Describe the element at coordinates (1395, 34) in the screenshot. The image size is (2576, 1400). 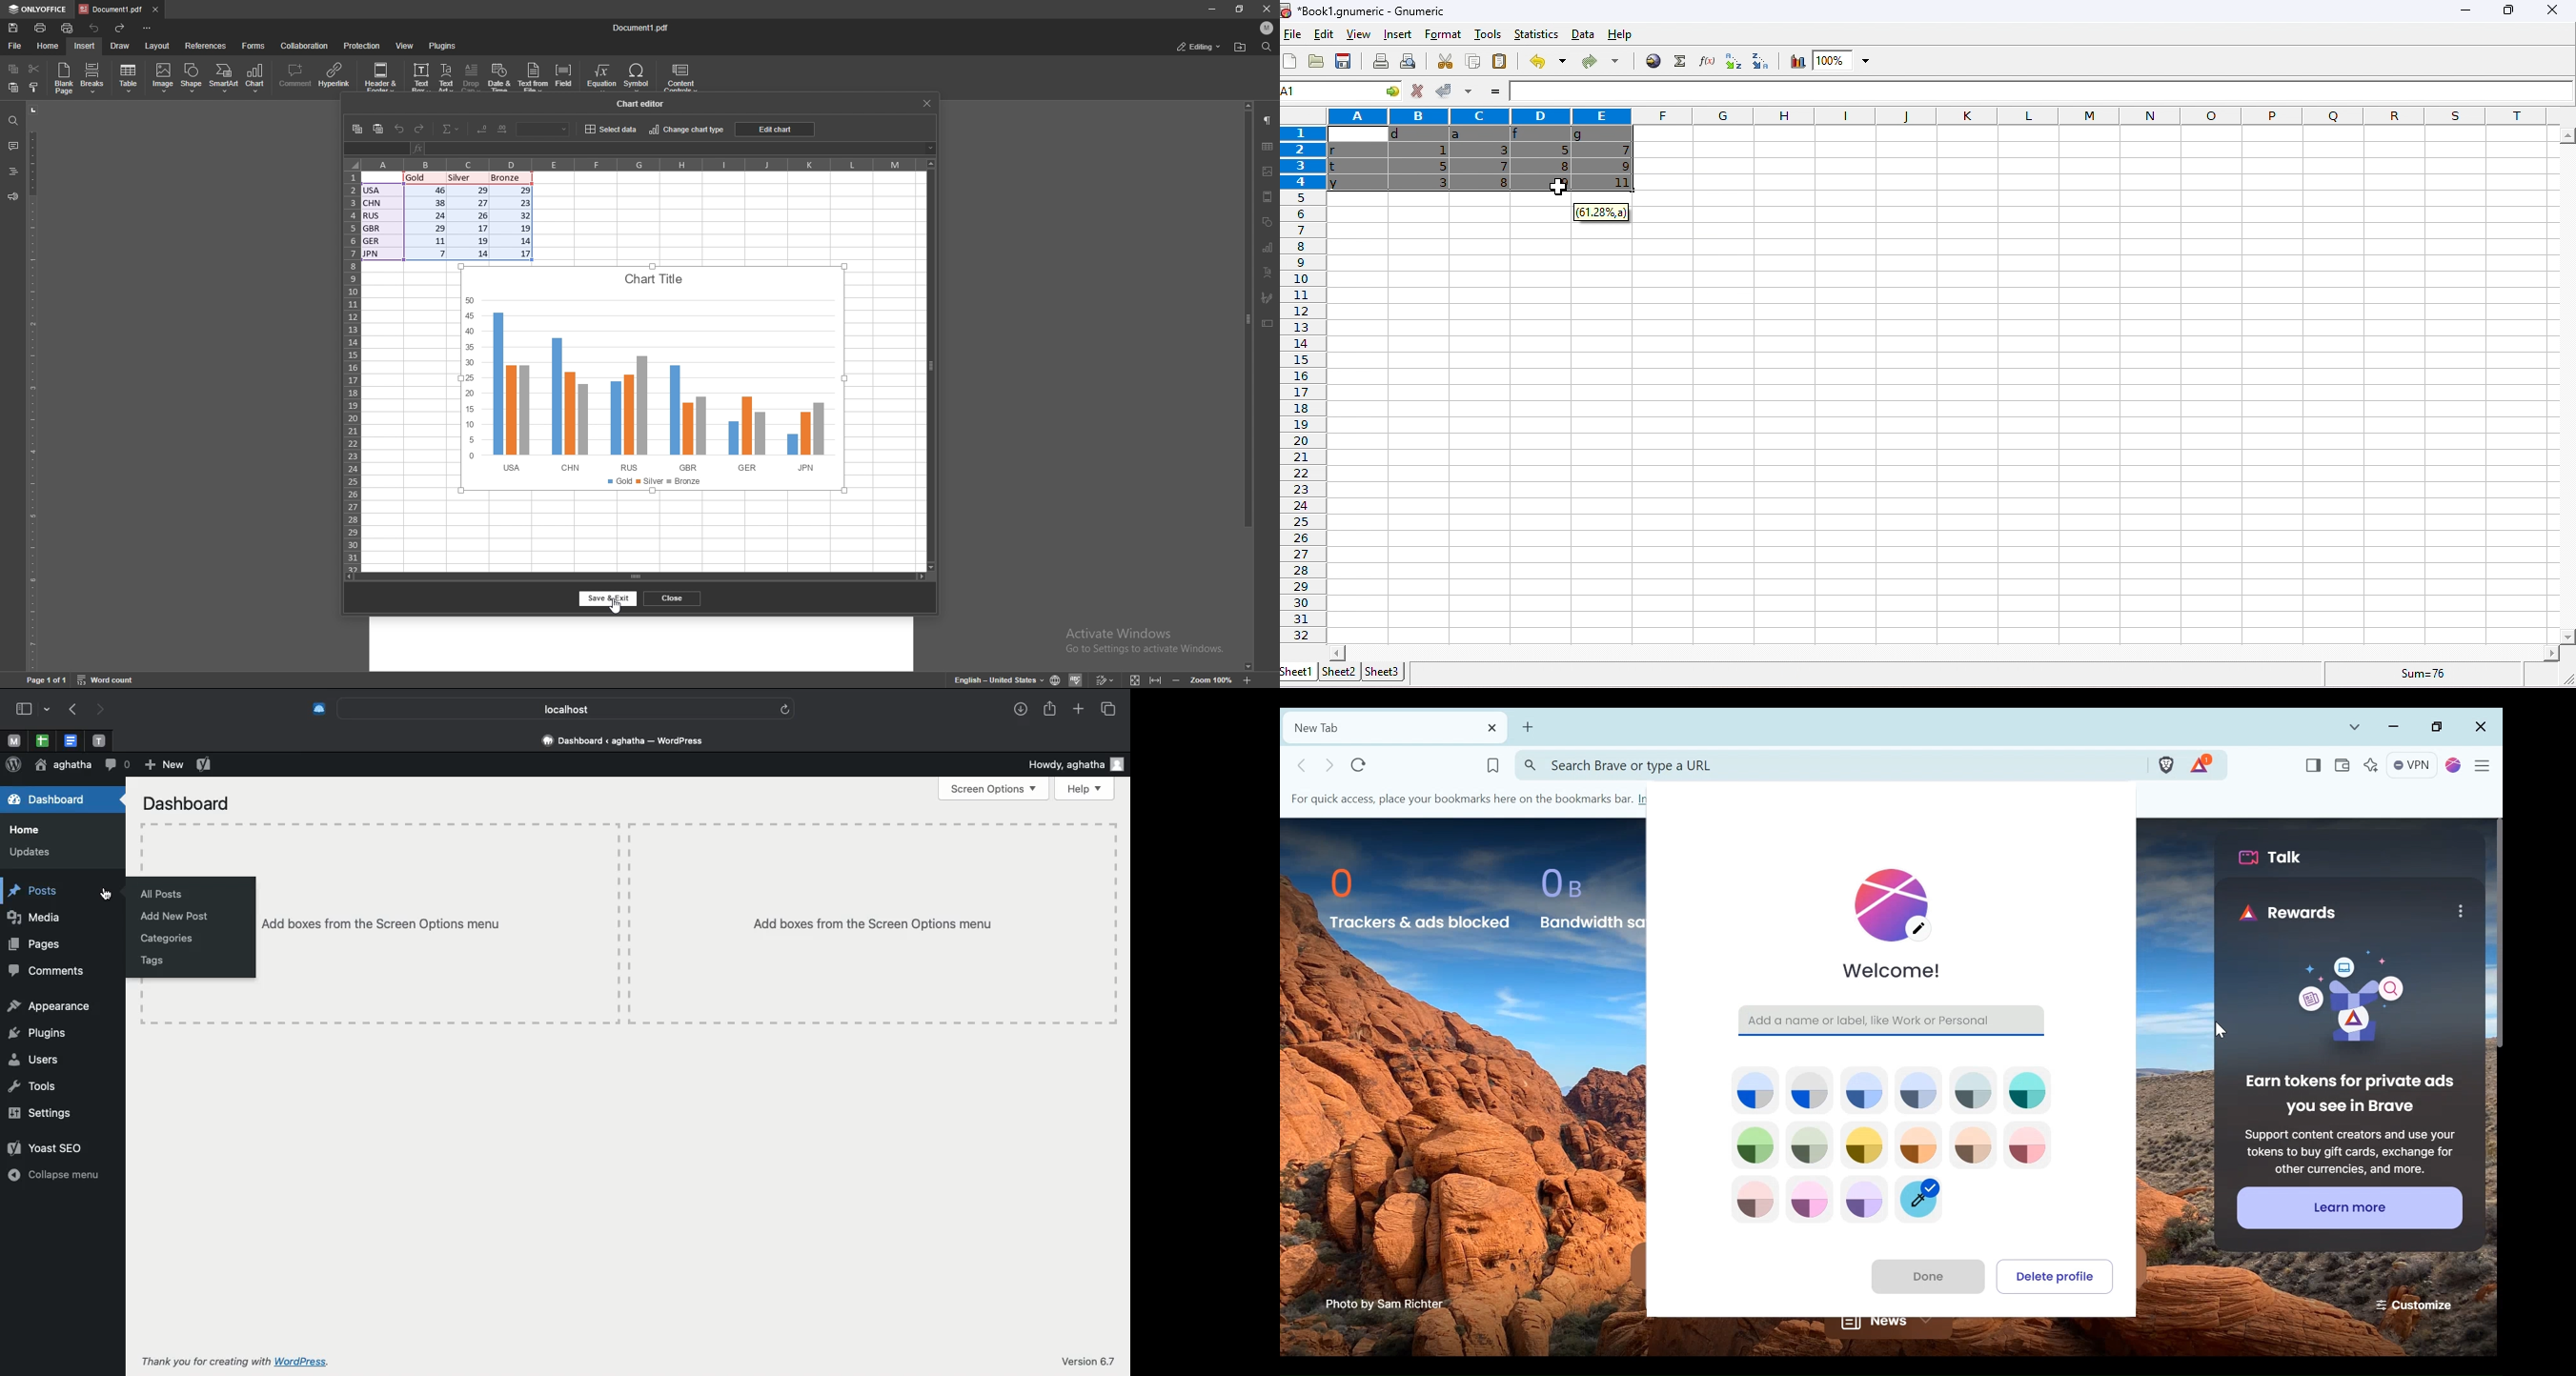
I see `insert` at that location.